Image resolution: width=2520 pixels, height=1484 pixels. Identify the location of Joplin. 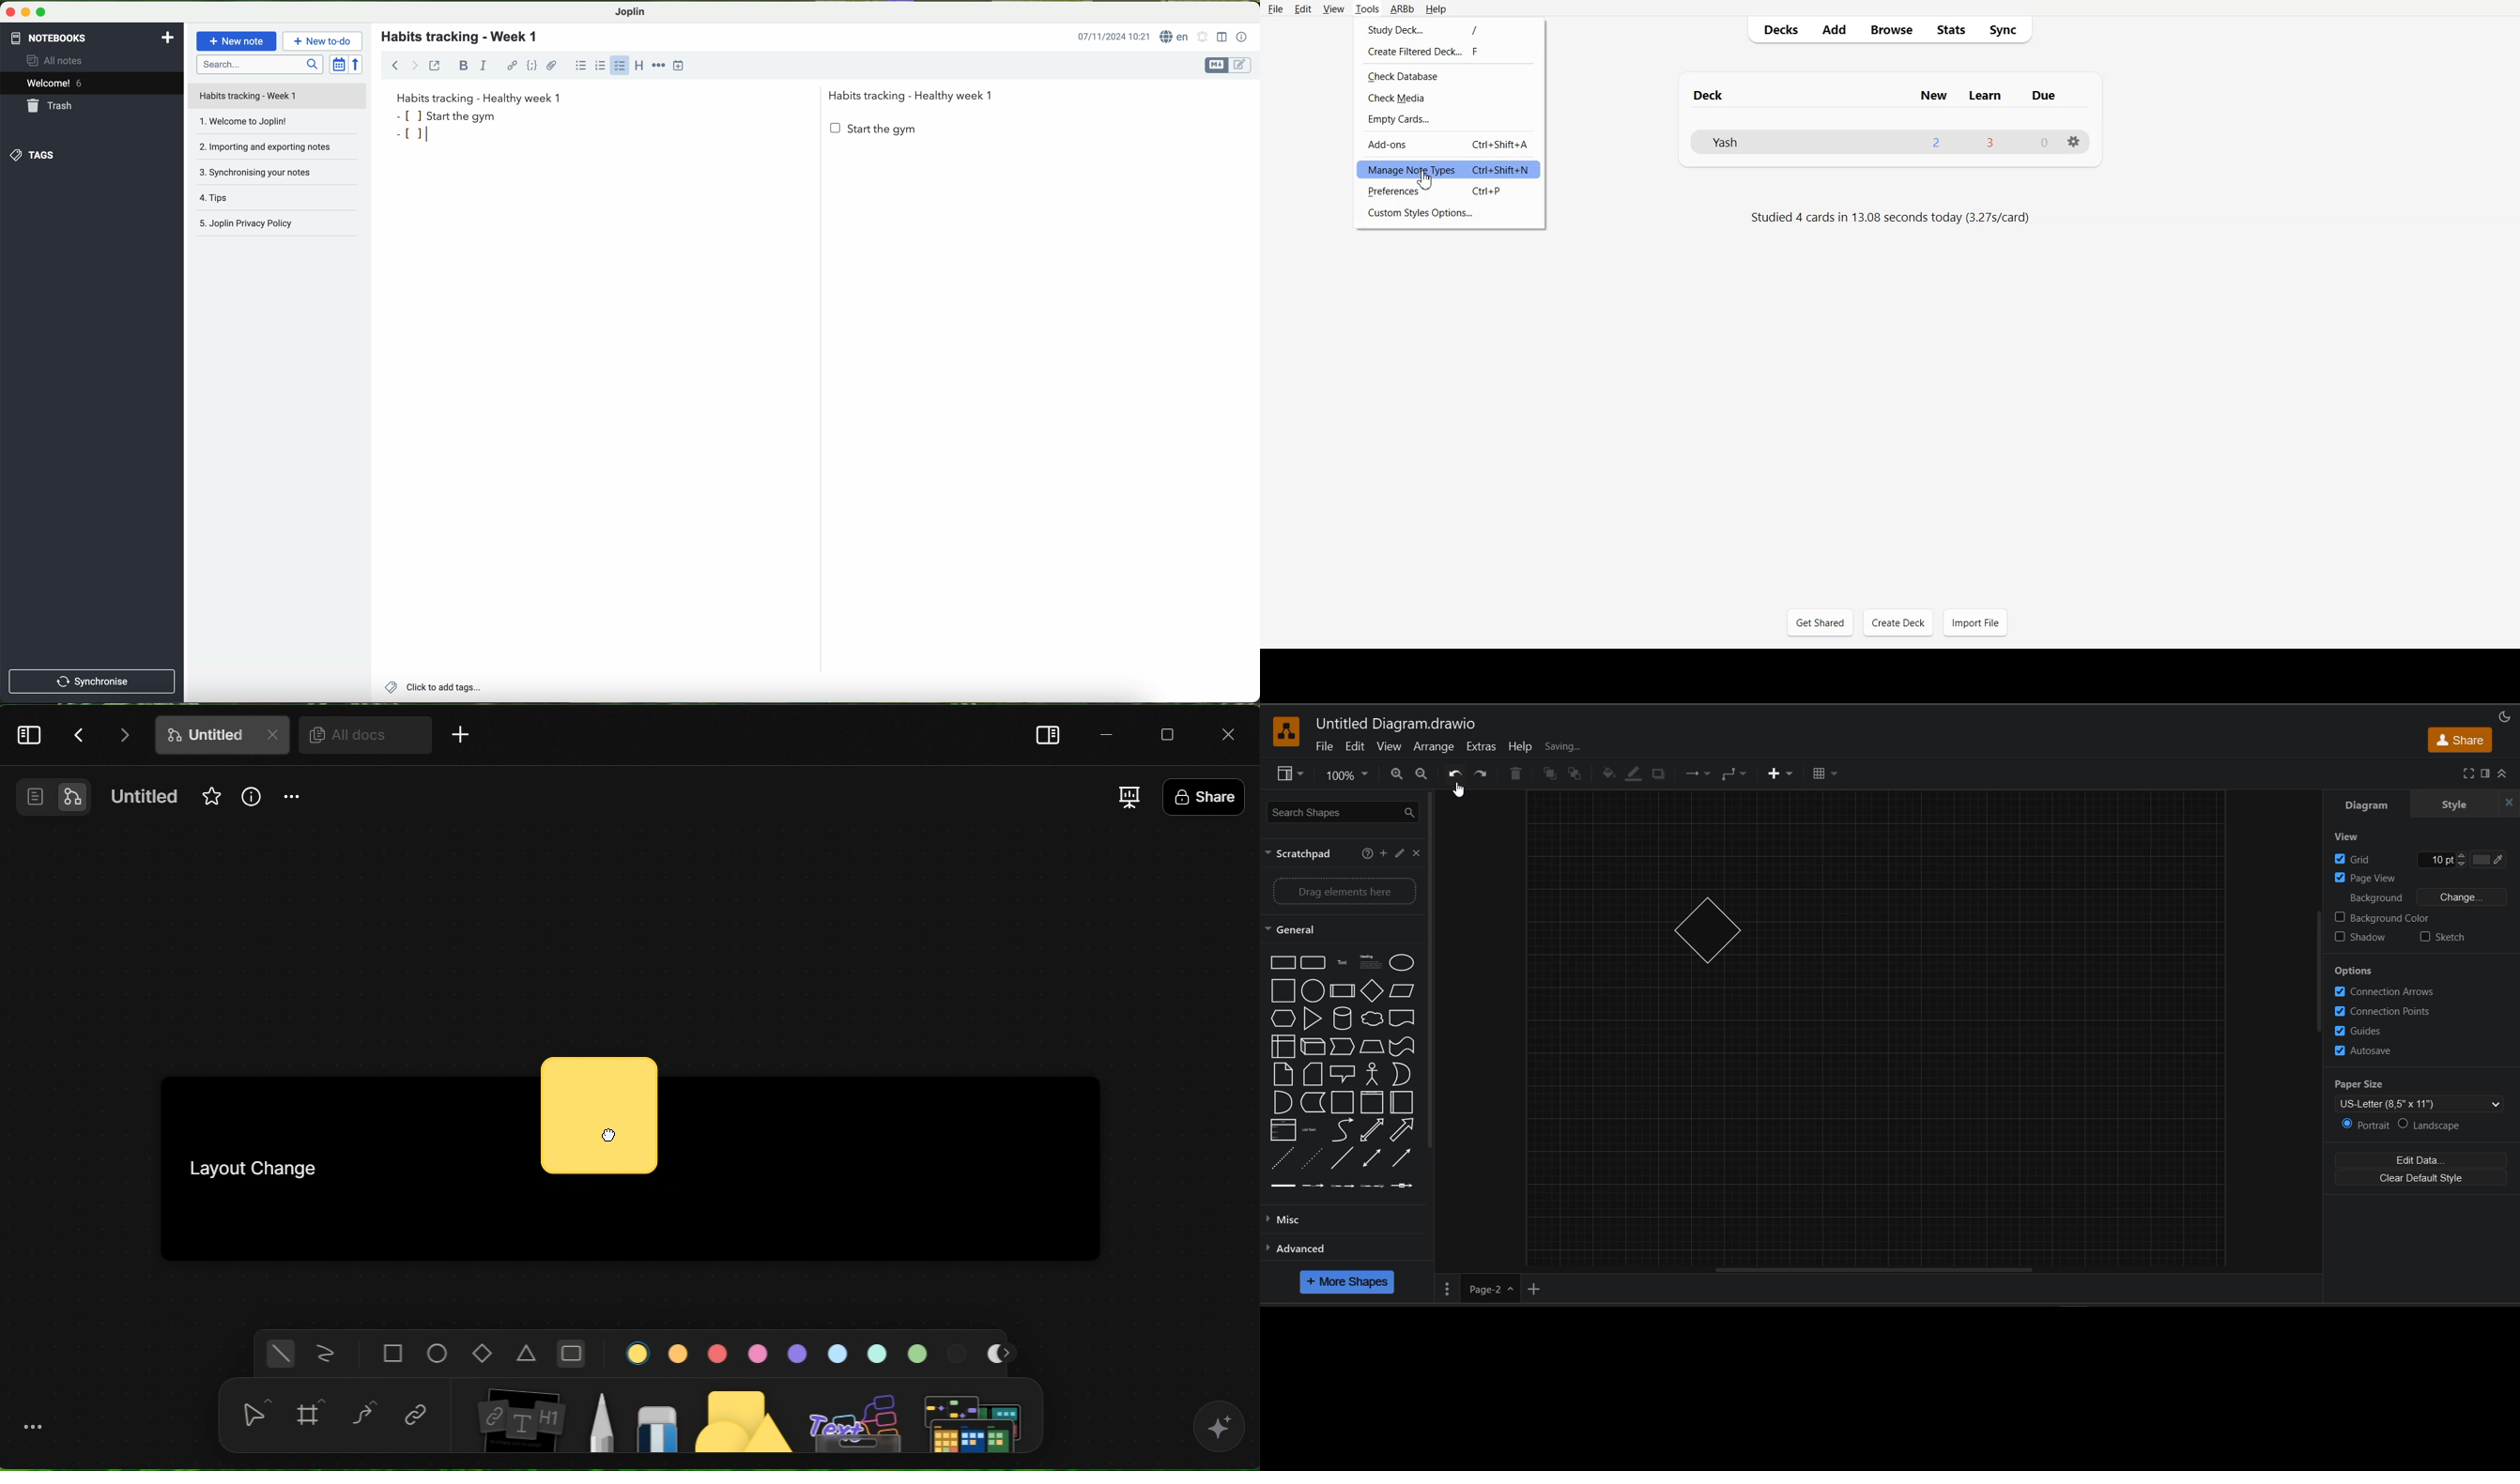
(629, 12).